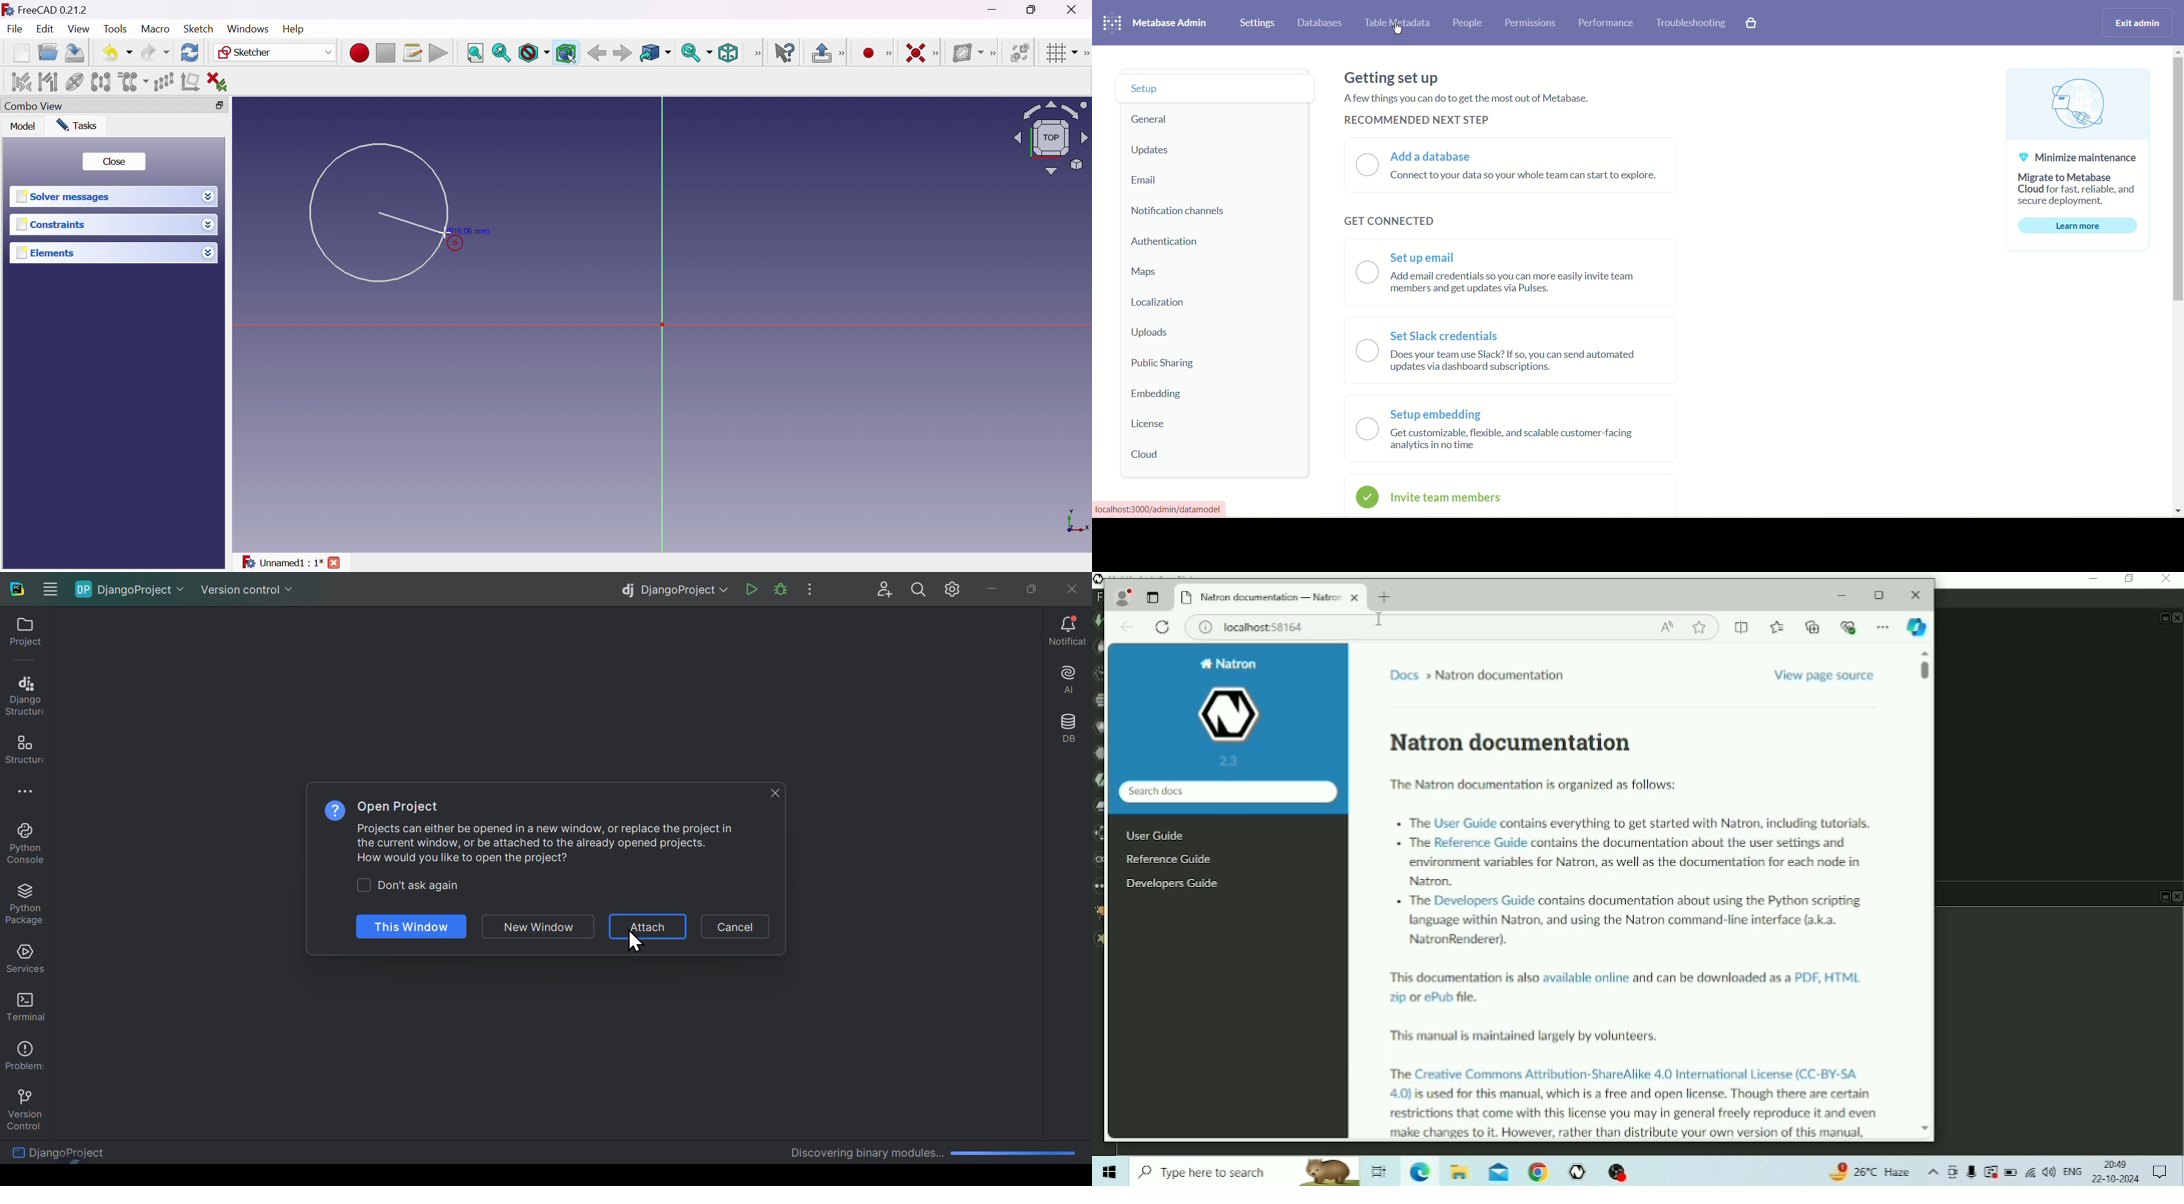  What do you see at coordinates (156, 28) in the screenshot?
I see `Macro` at bounding box center [156, 28].